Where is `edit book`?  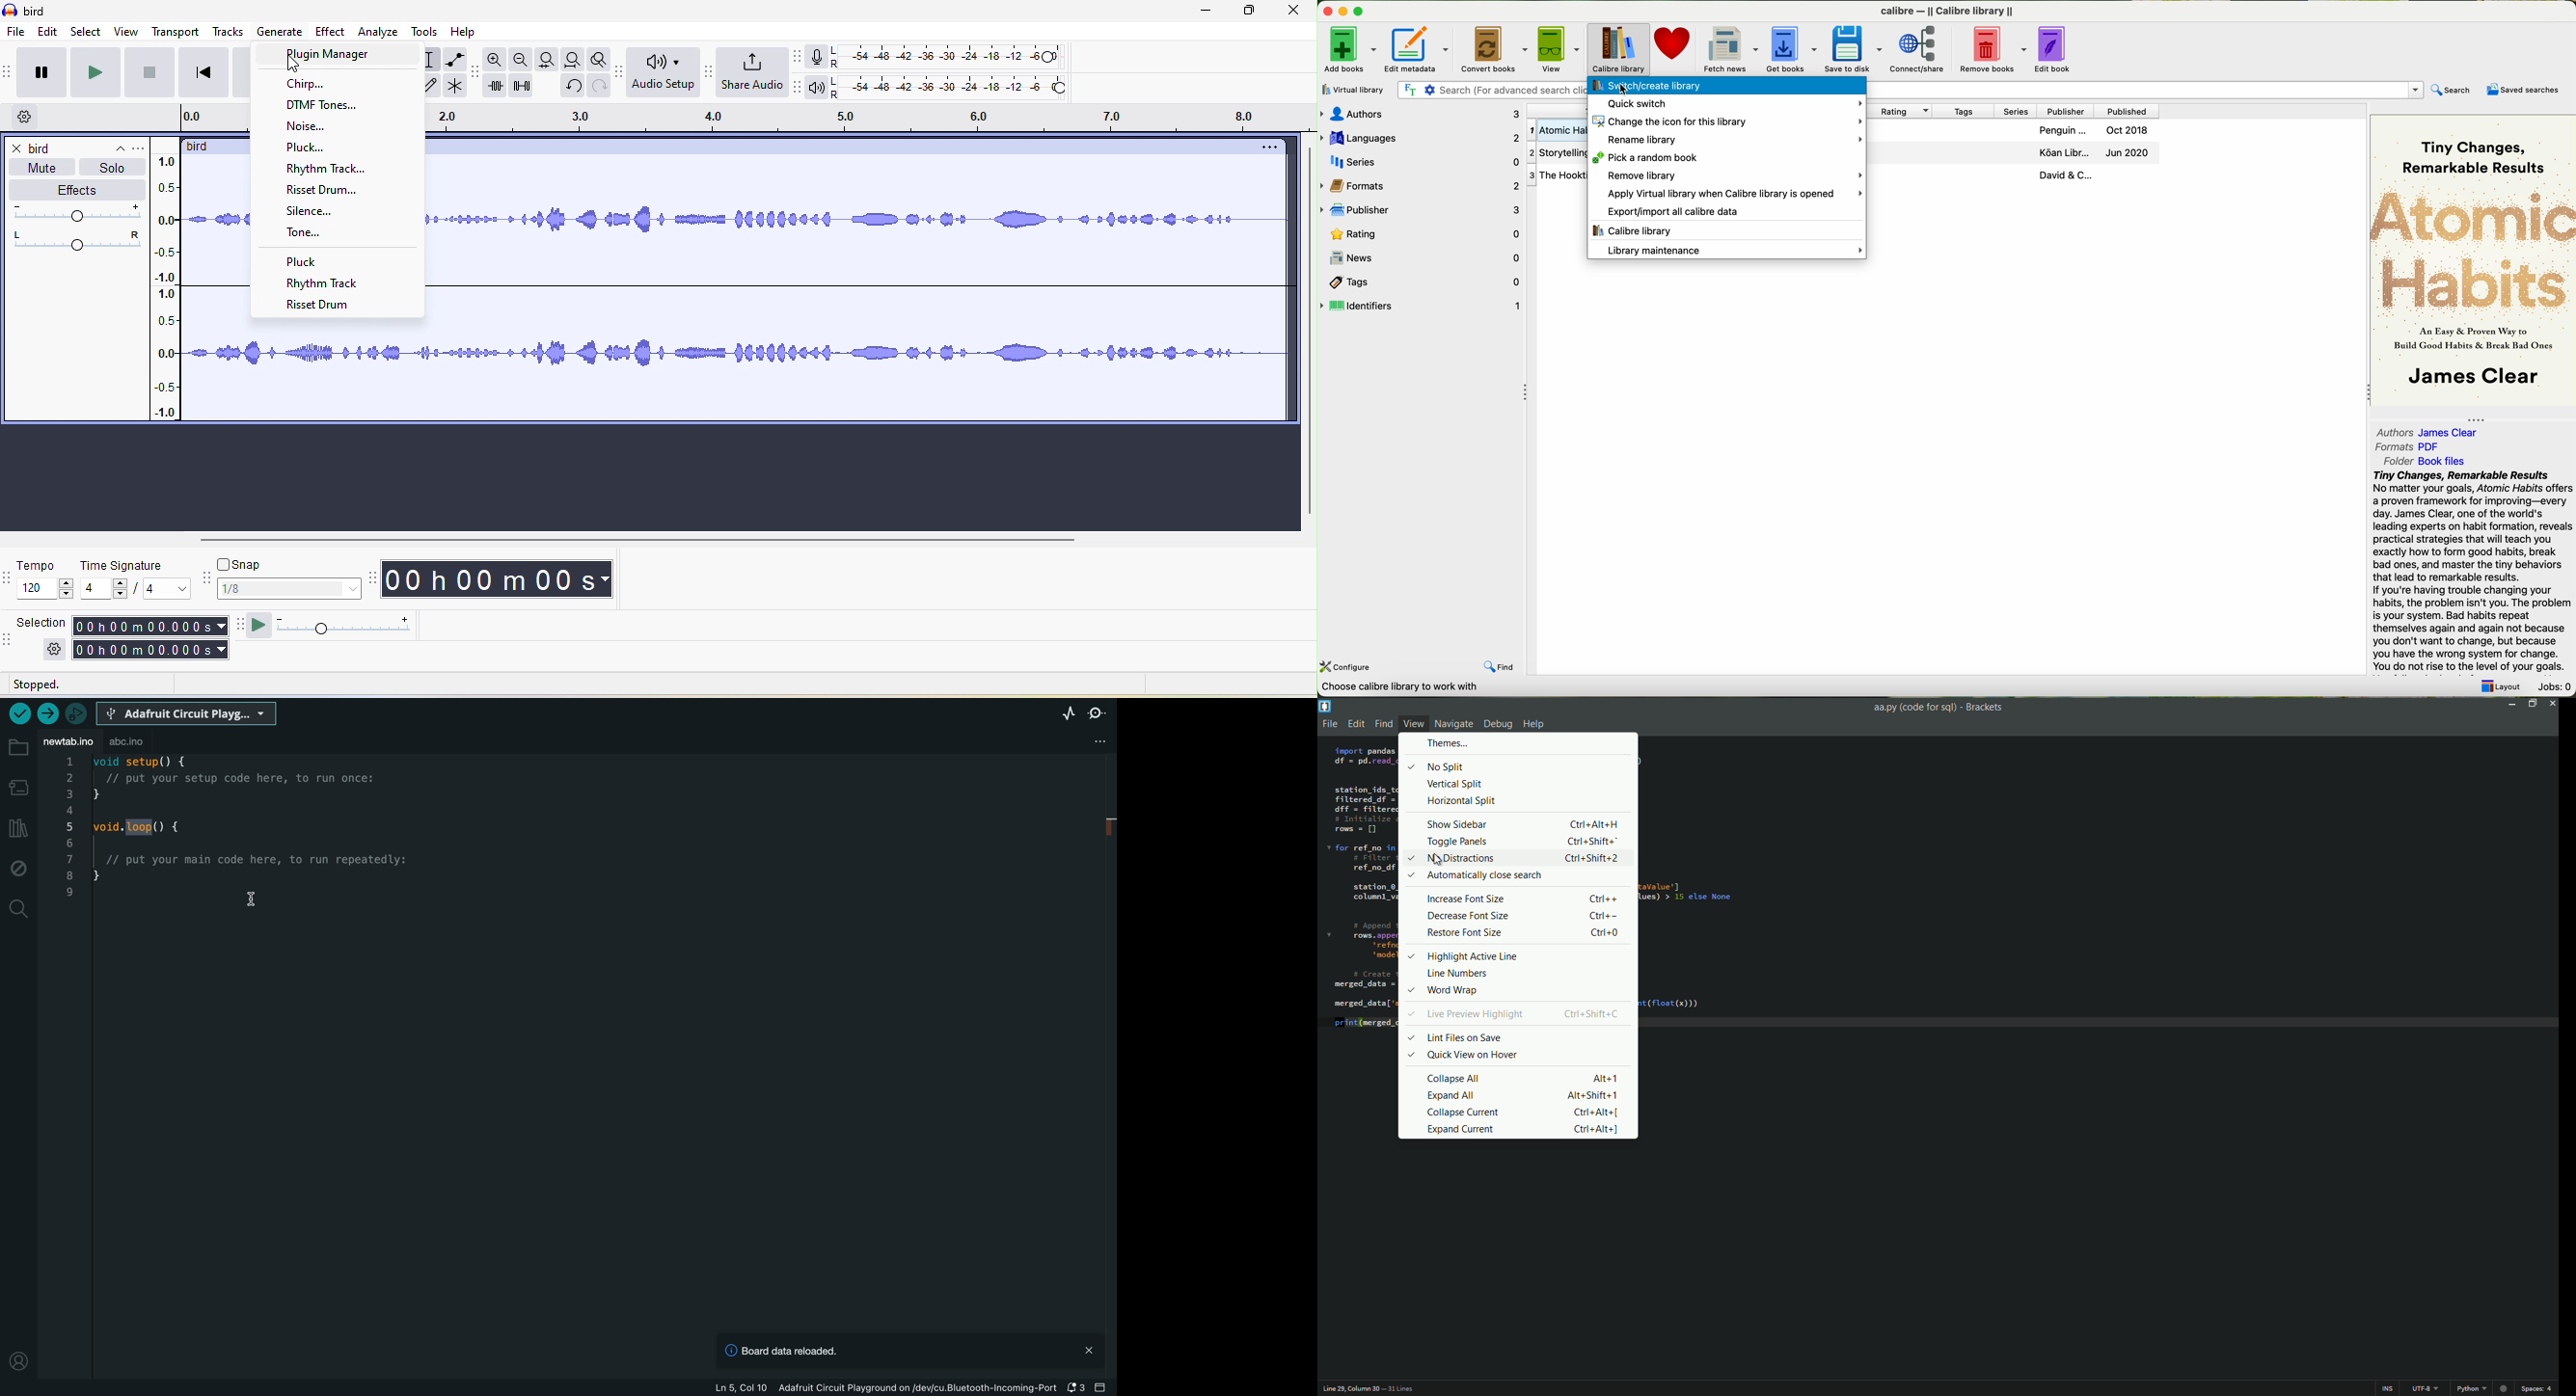
edit book is located at coordinates (2057, 48).